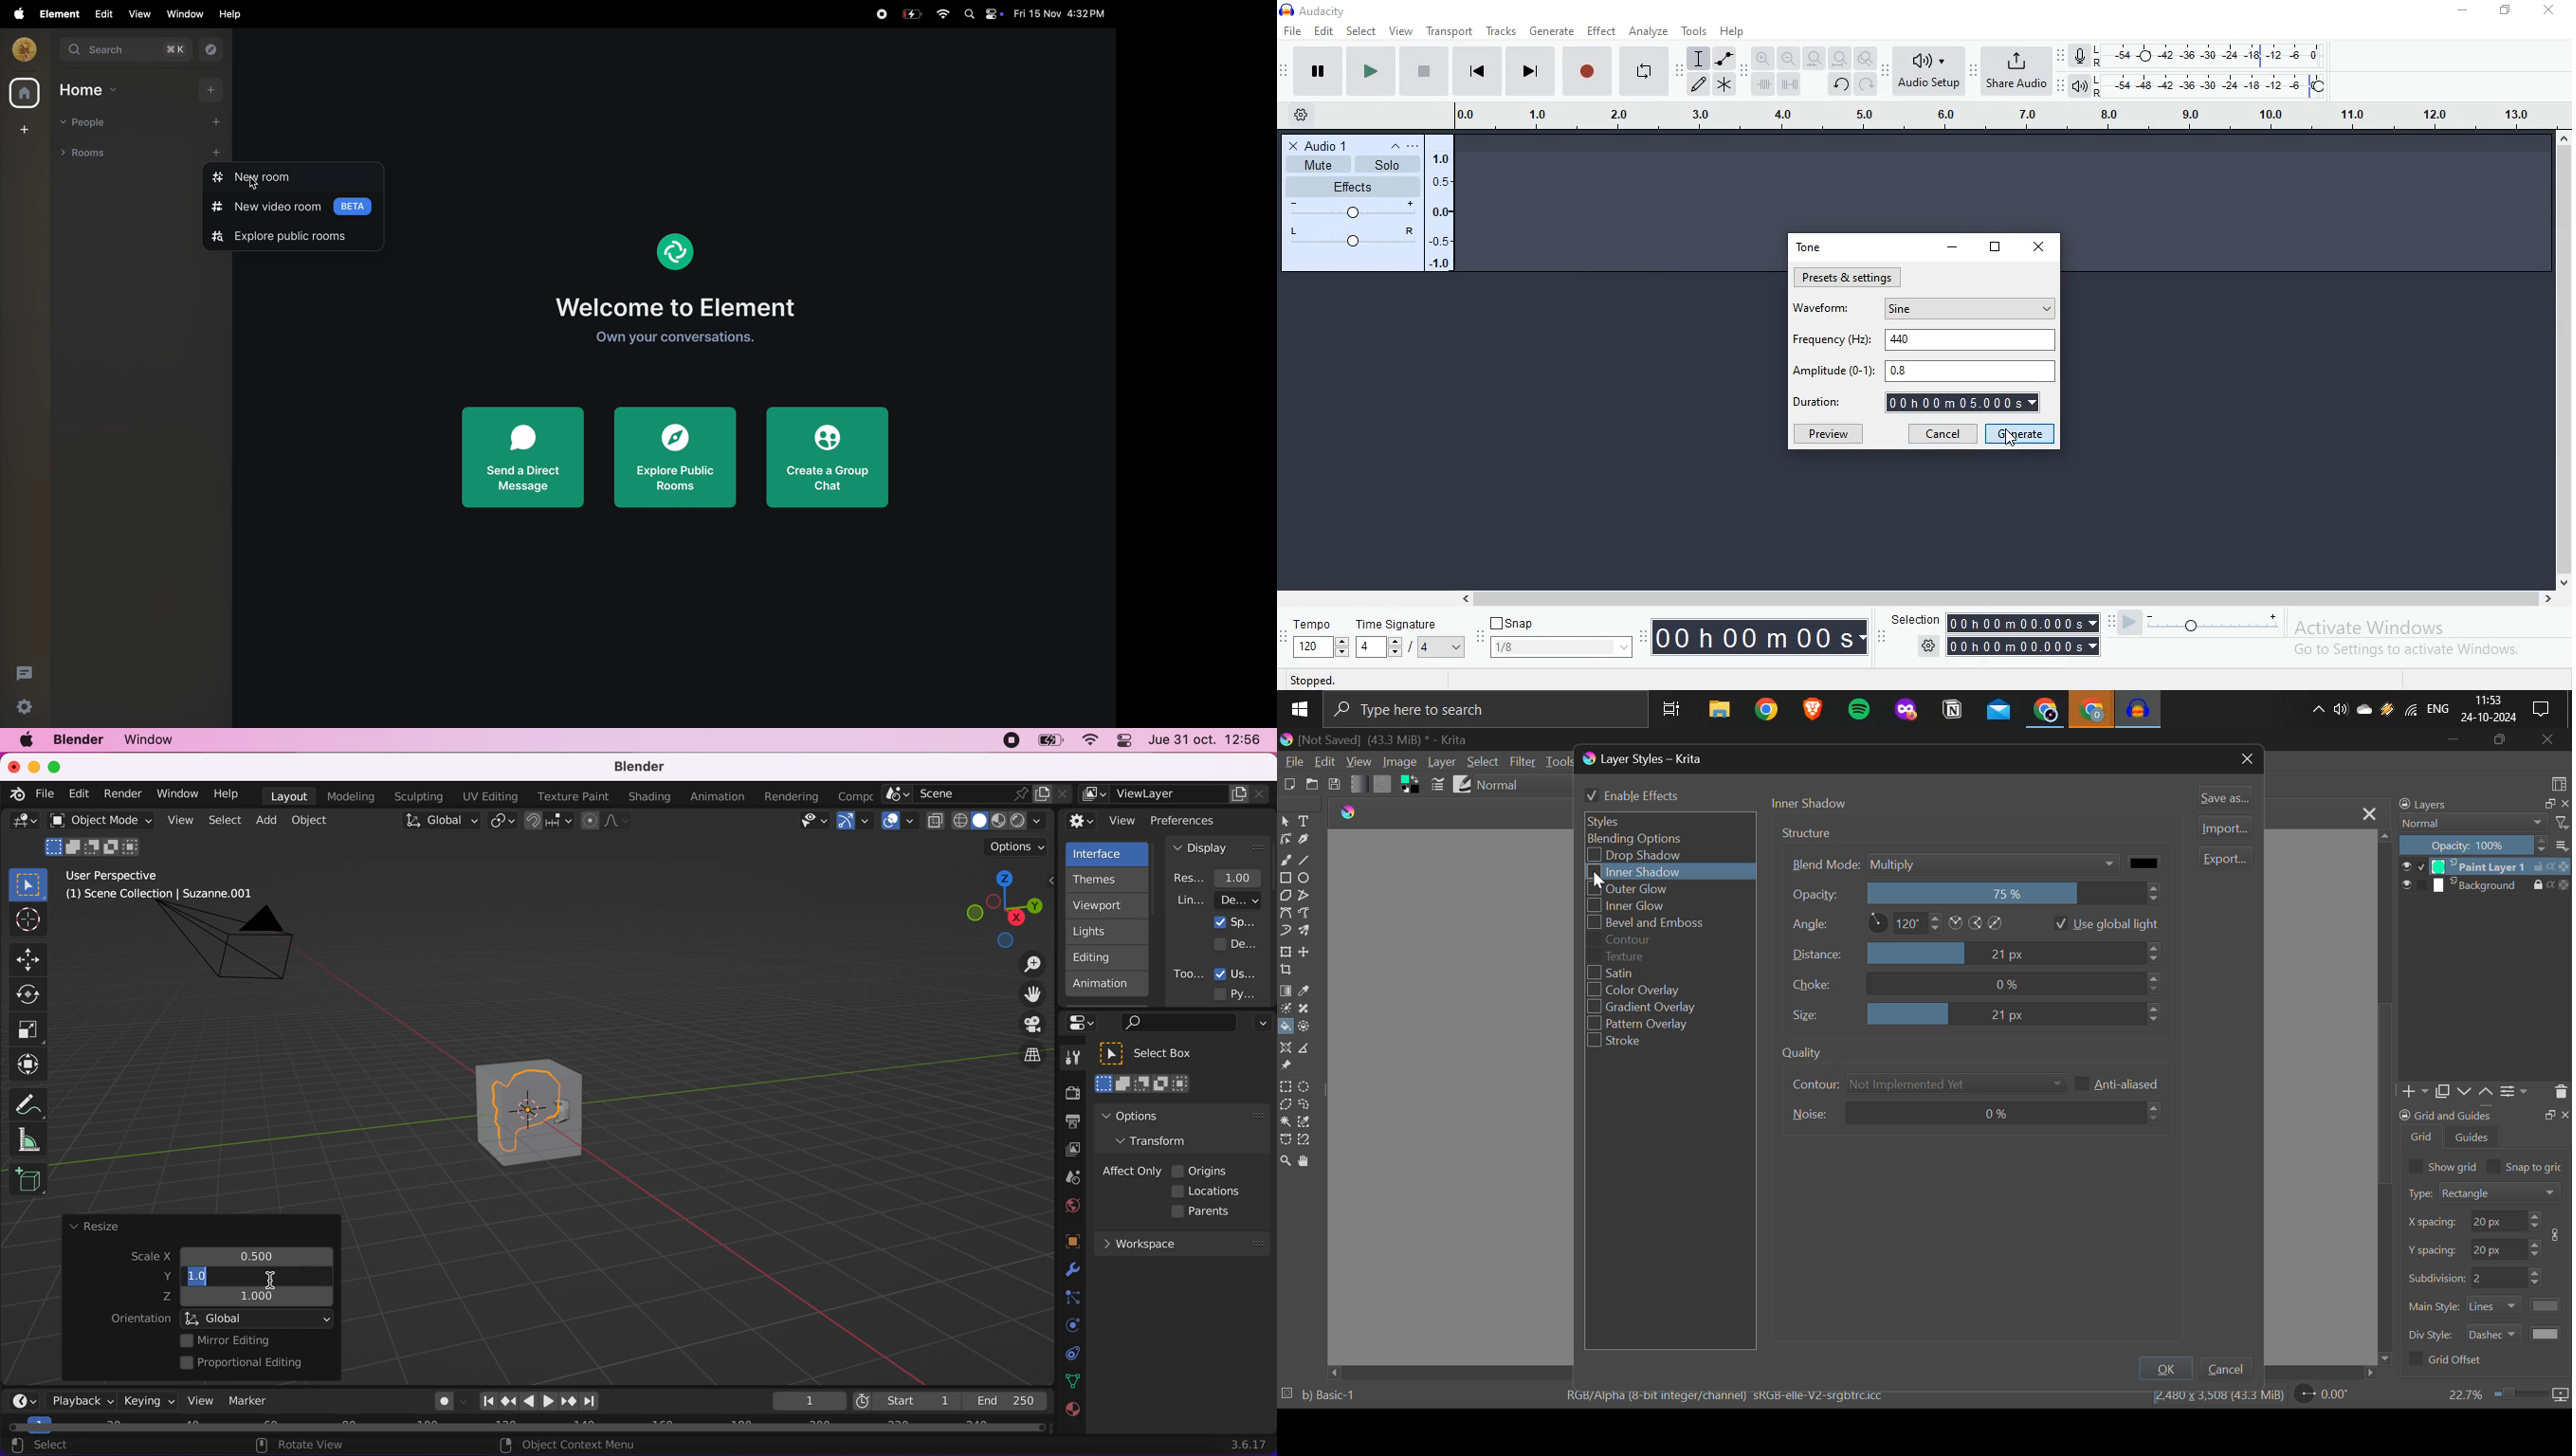 The height and width of the screenshot is (1456, 2576). I want to click on Edit, so click(1698, 86).